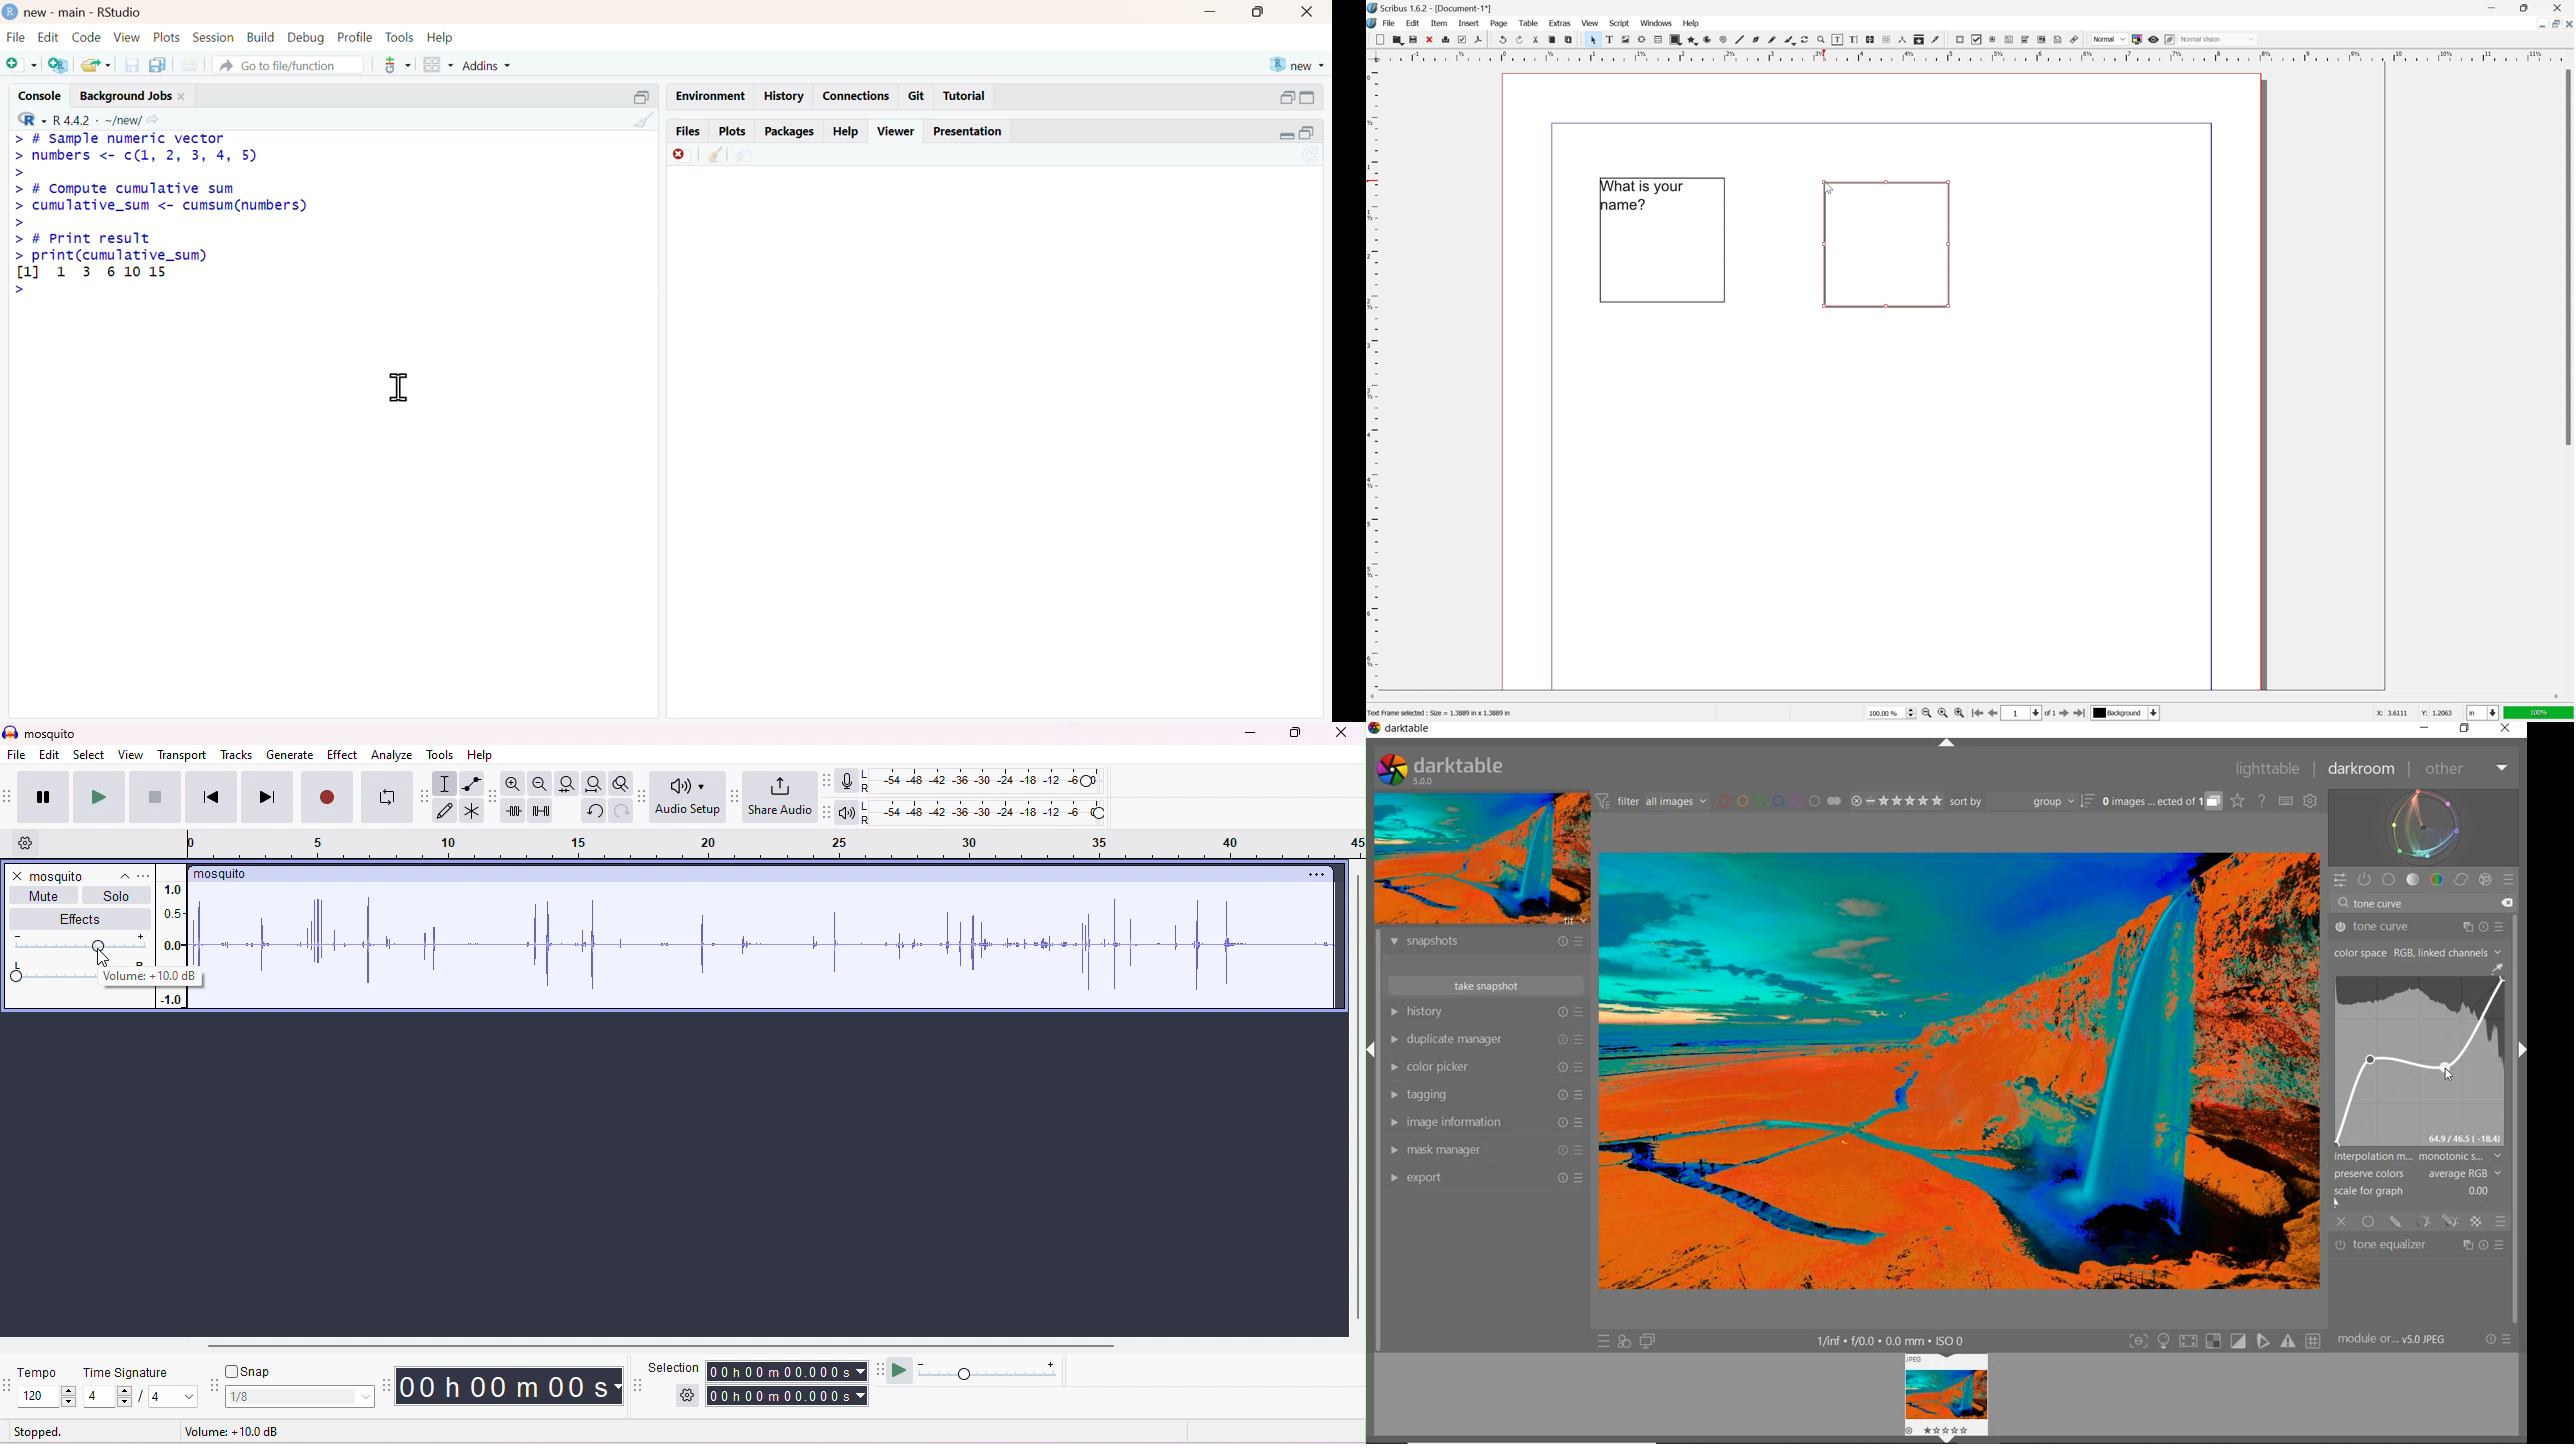 This screenshot has height=1456, width=2576. What do you see at coordinates (1462, 39) in the screenshot?
I see `preflight verifier` at bounding box center [1462, 39].